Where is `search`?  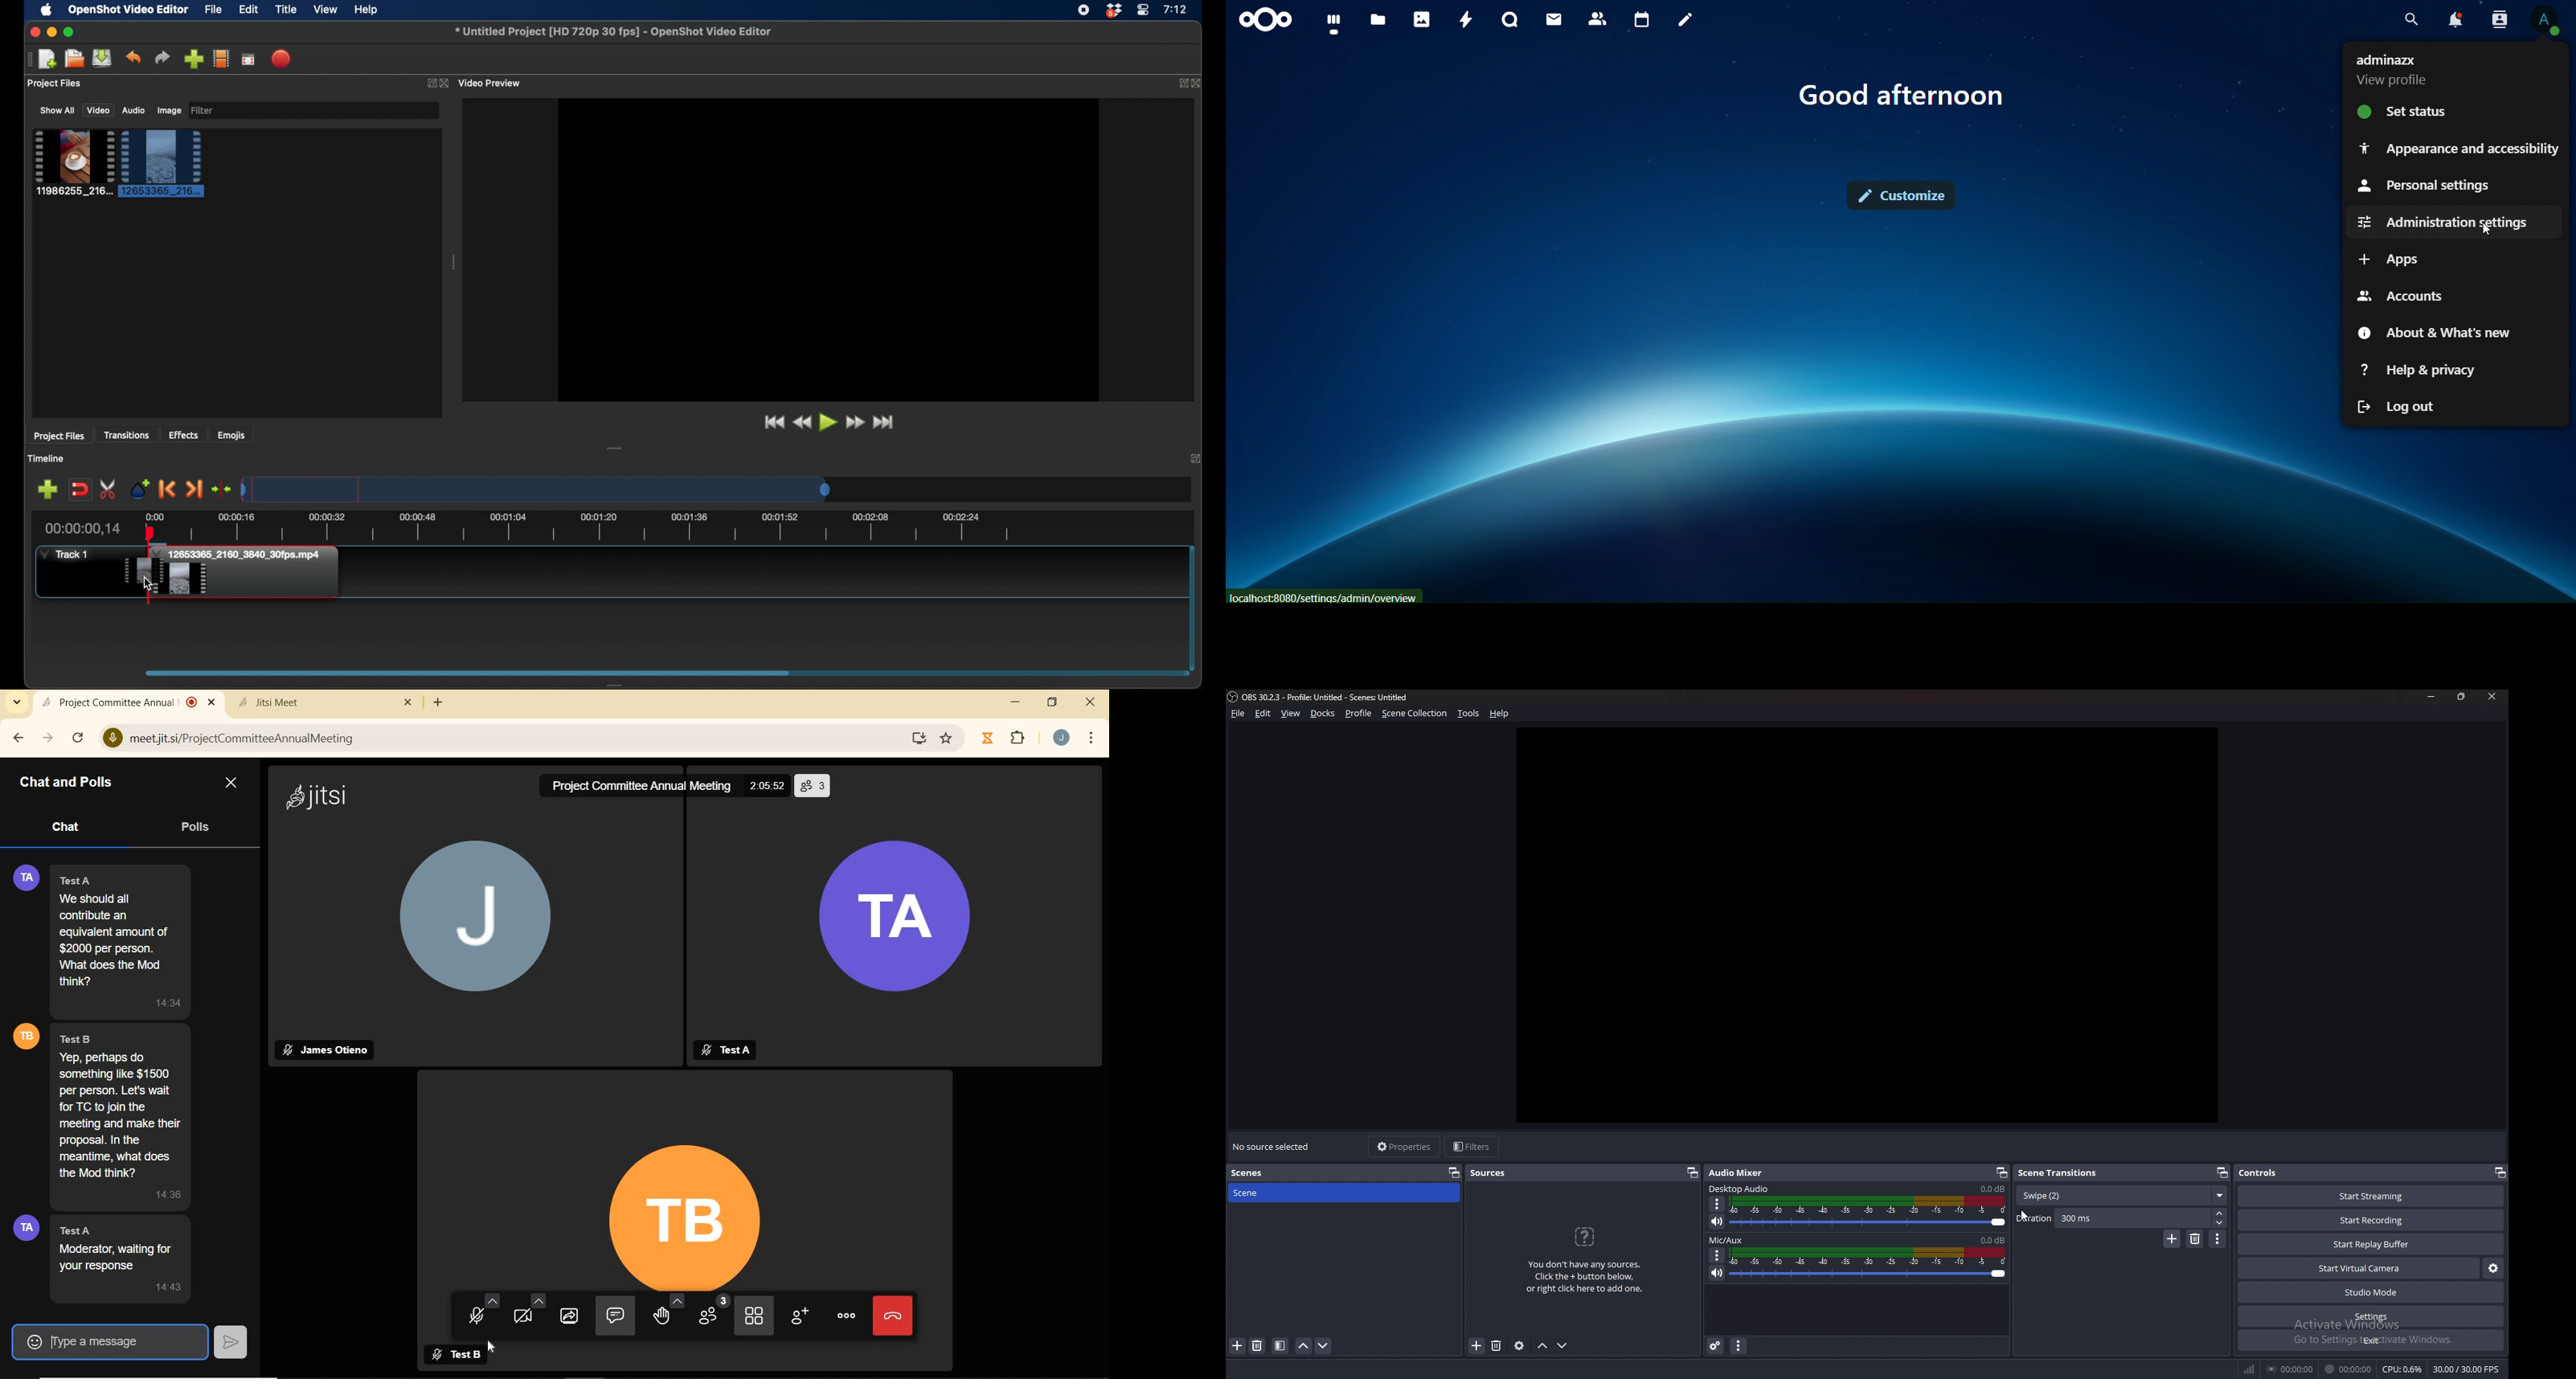
search is located at coordinates (2410, 20).